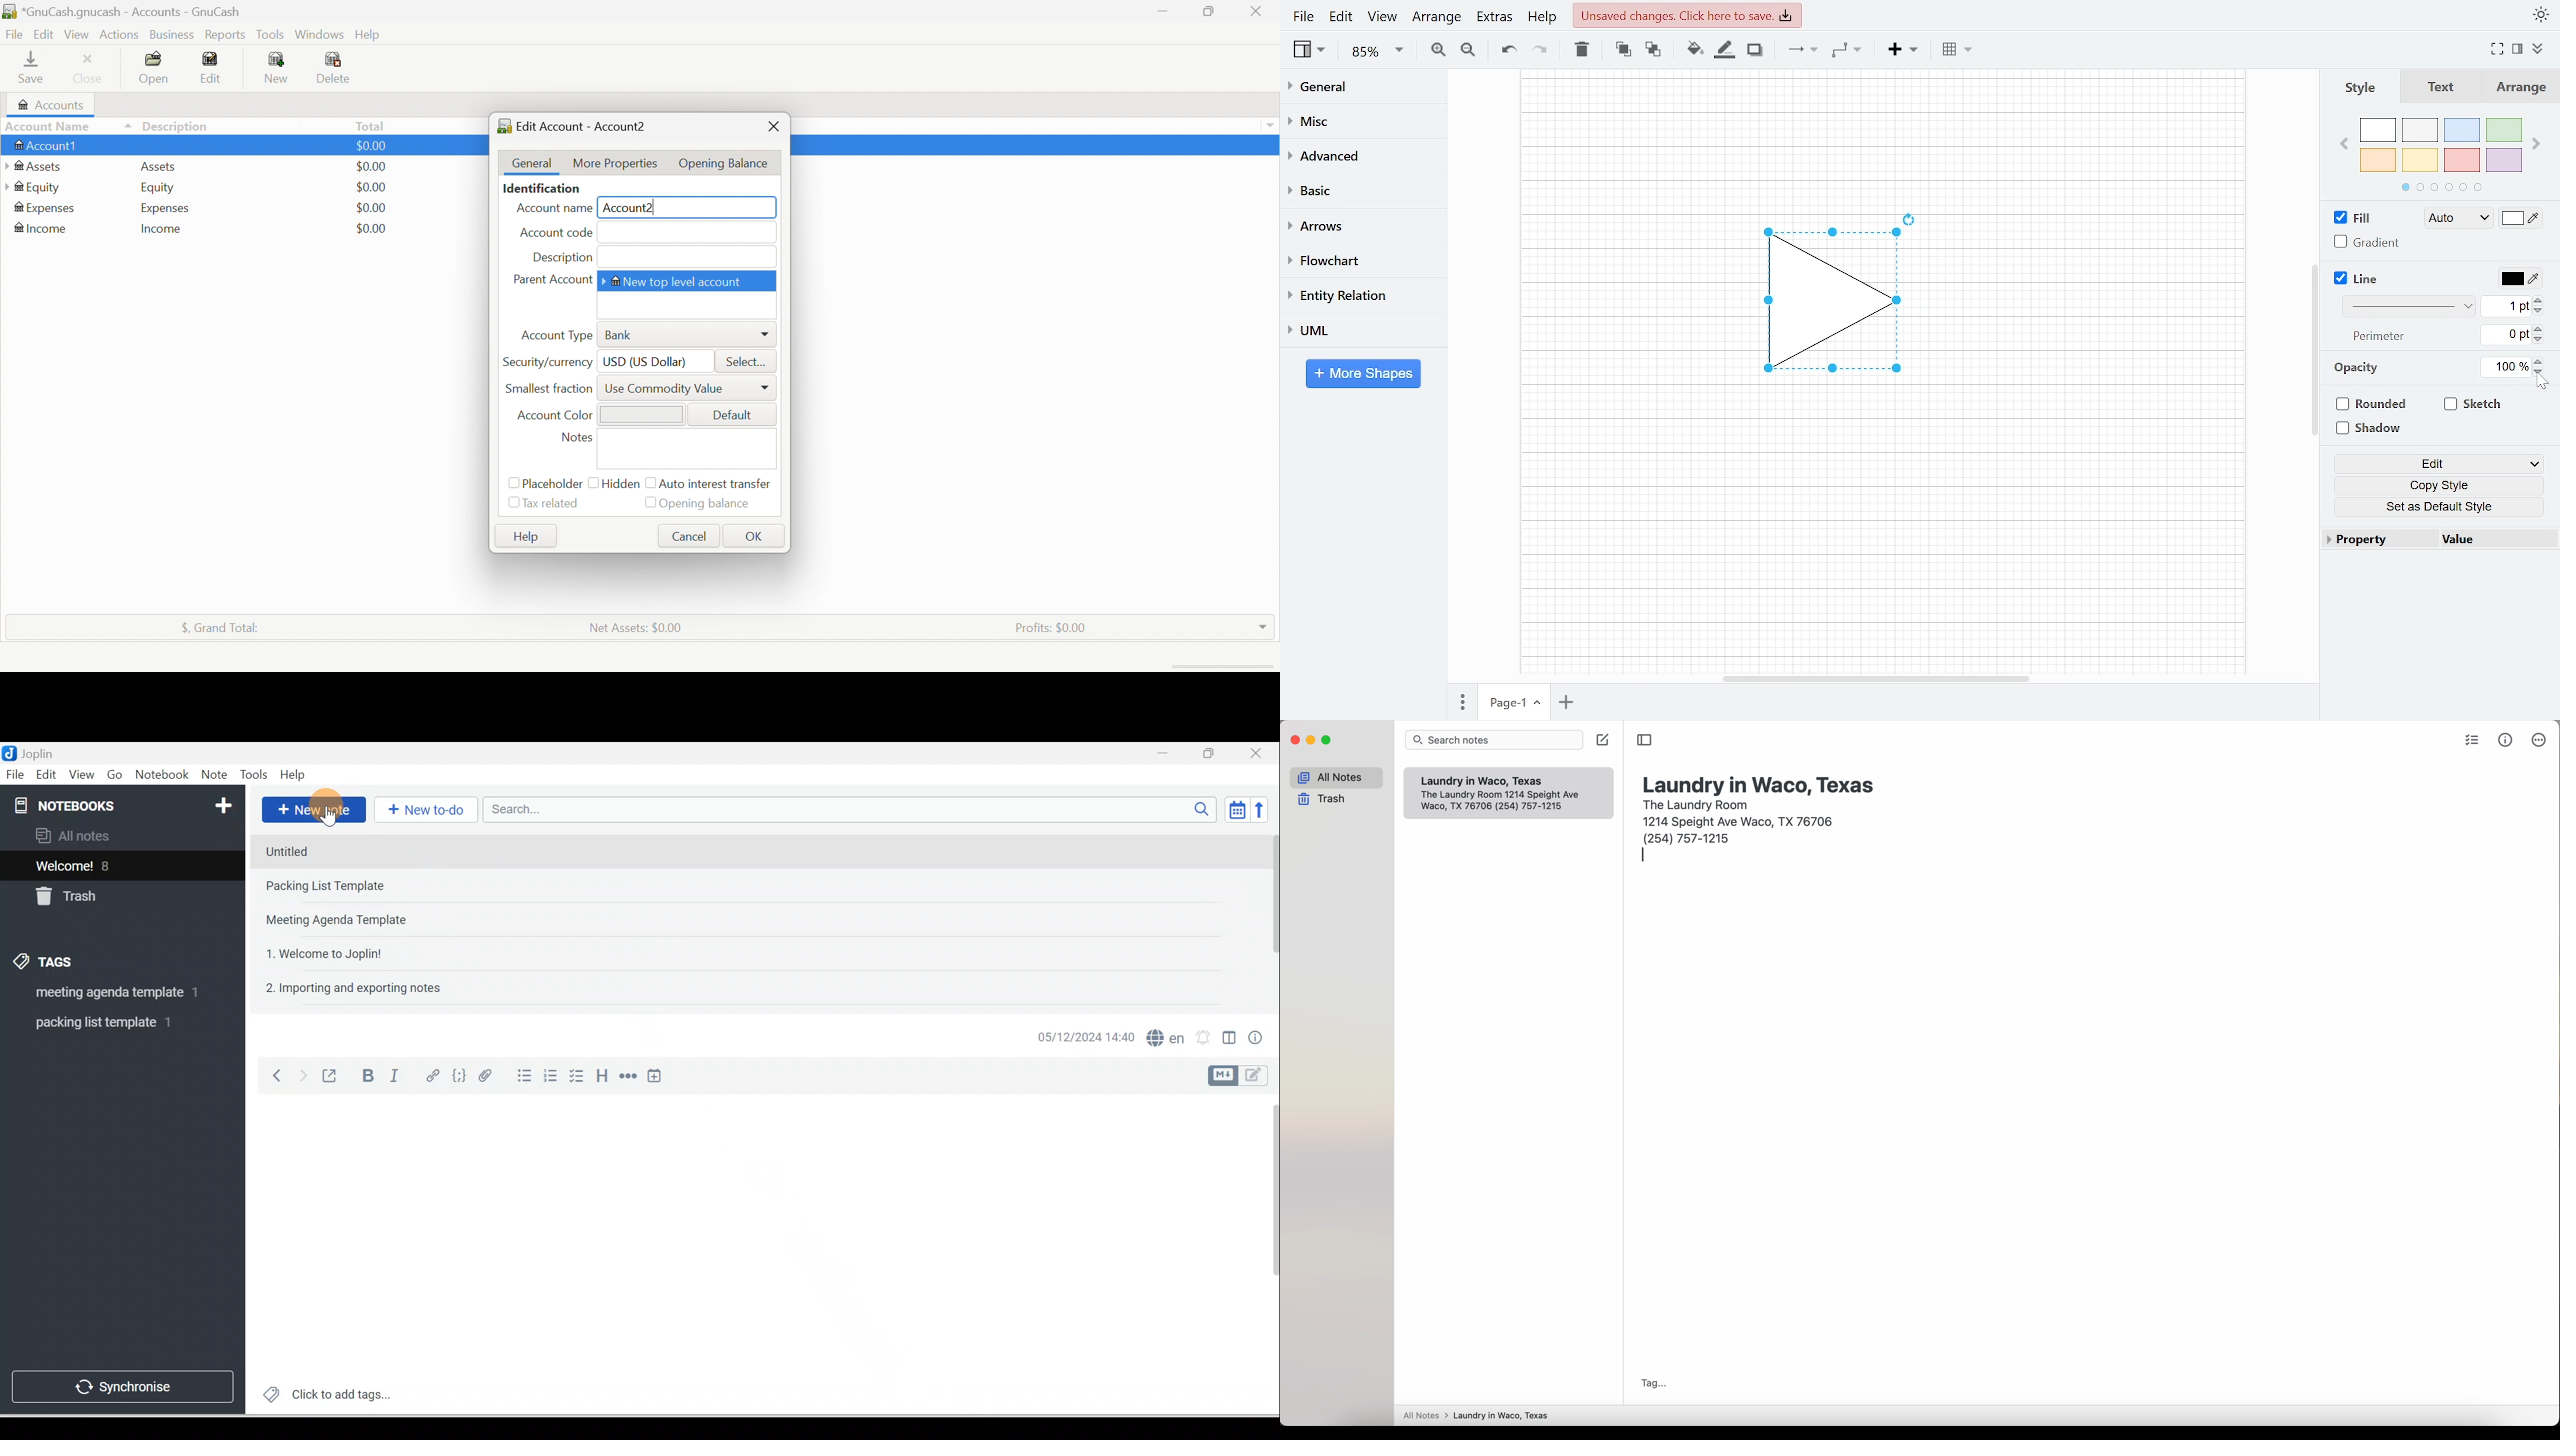 The width and height of the screenshot is (2576, 1456). What do you see at coordinates (767, 388) in the screenshot?
I see `More` at bounding box center [767, 388].